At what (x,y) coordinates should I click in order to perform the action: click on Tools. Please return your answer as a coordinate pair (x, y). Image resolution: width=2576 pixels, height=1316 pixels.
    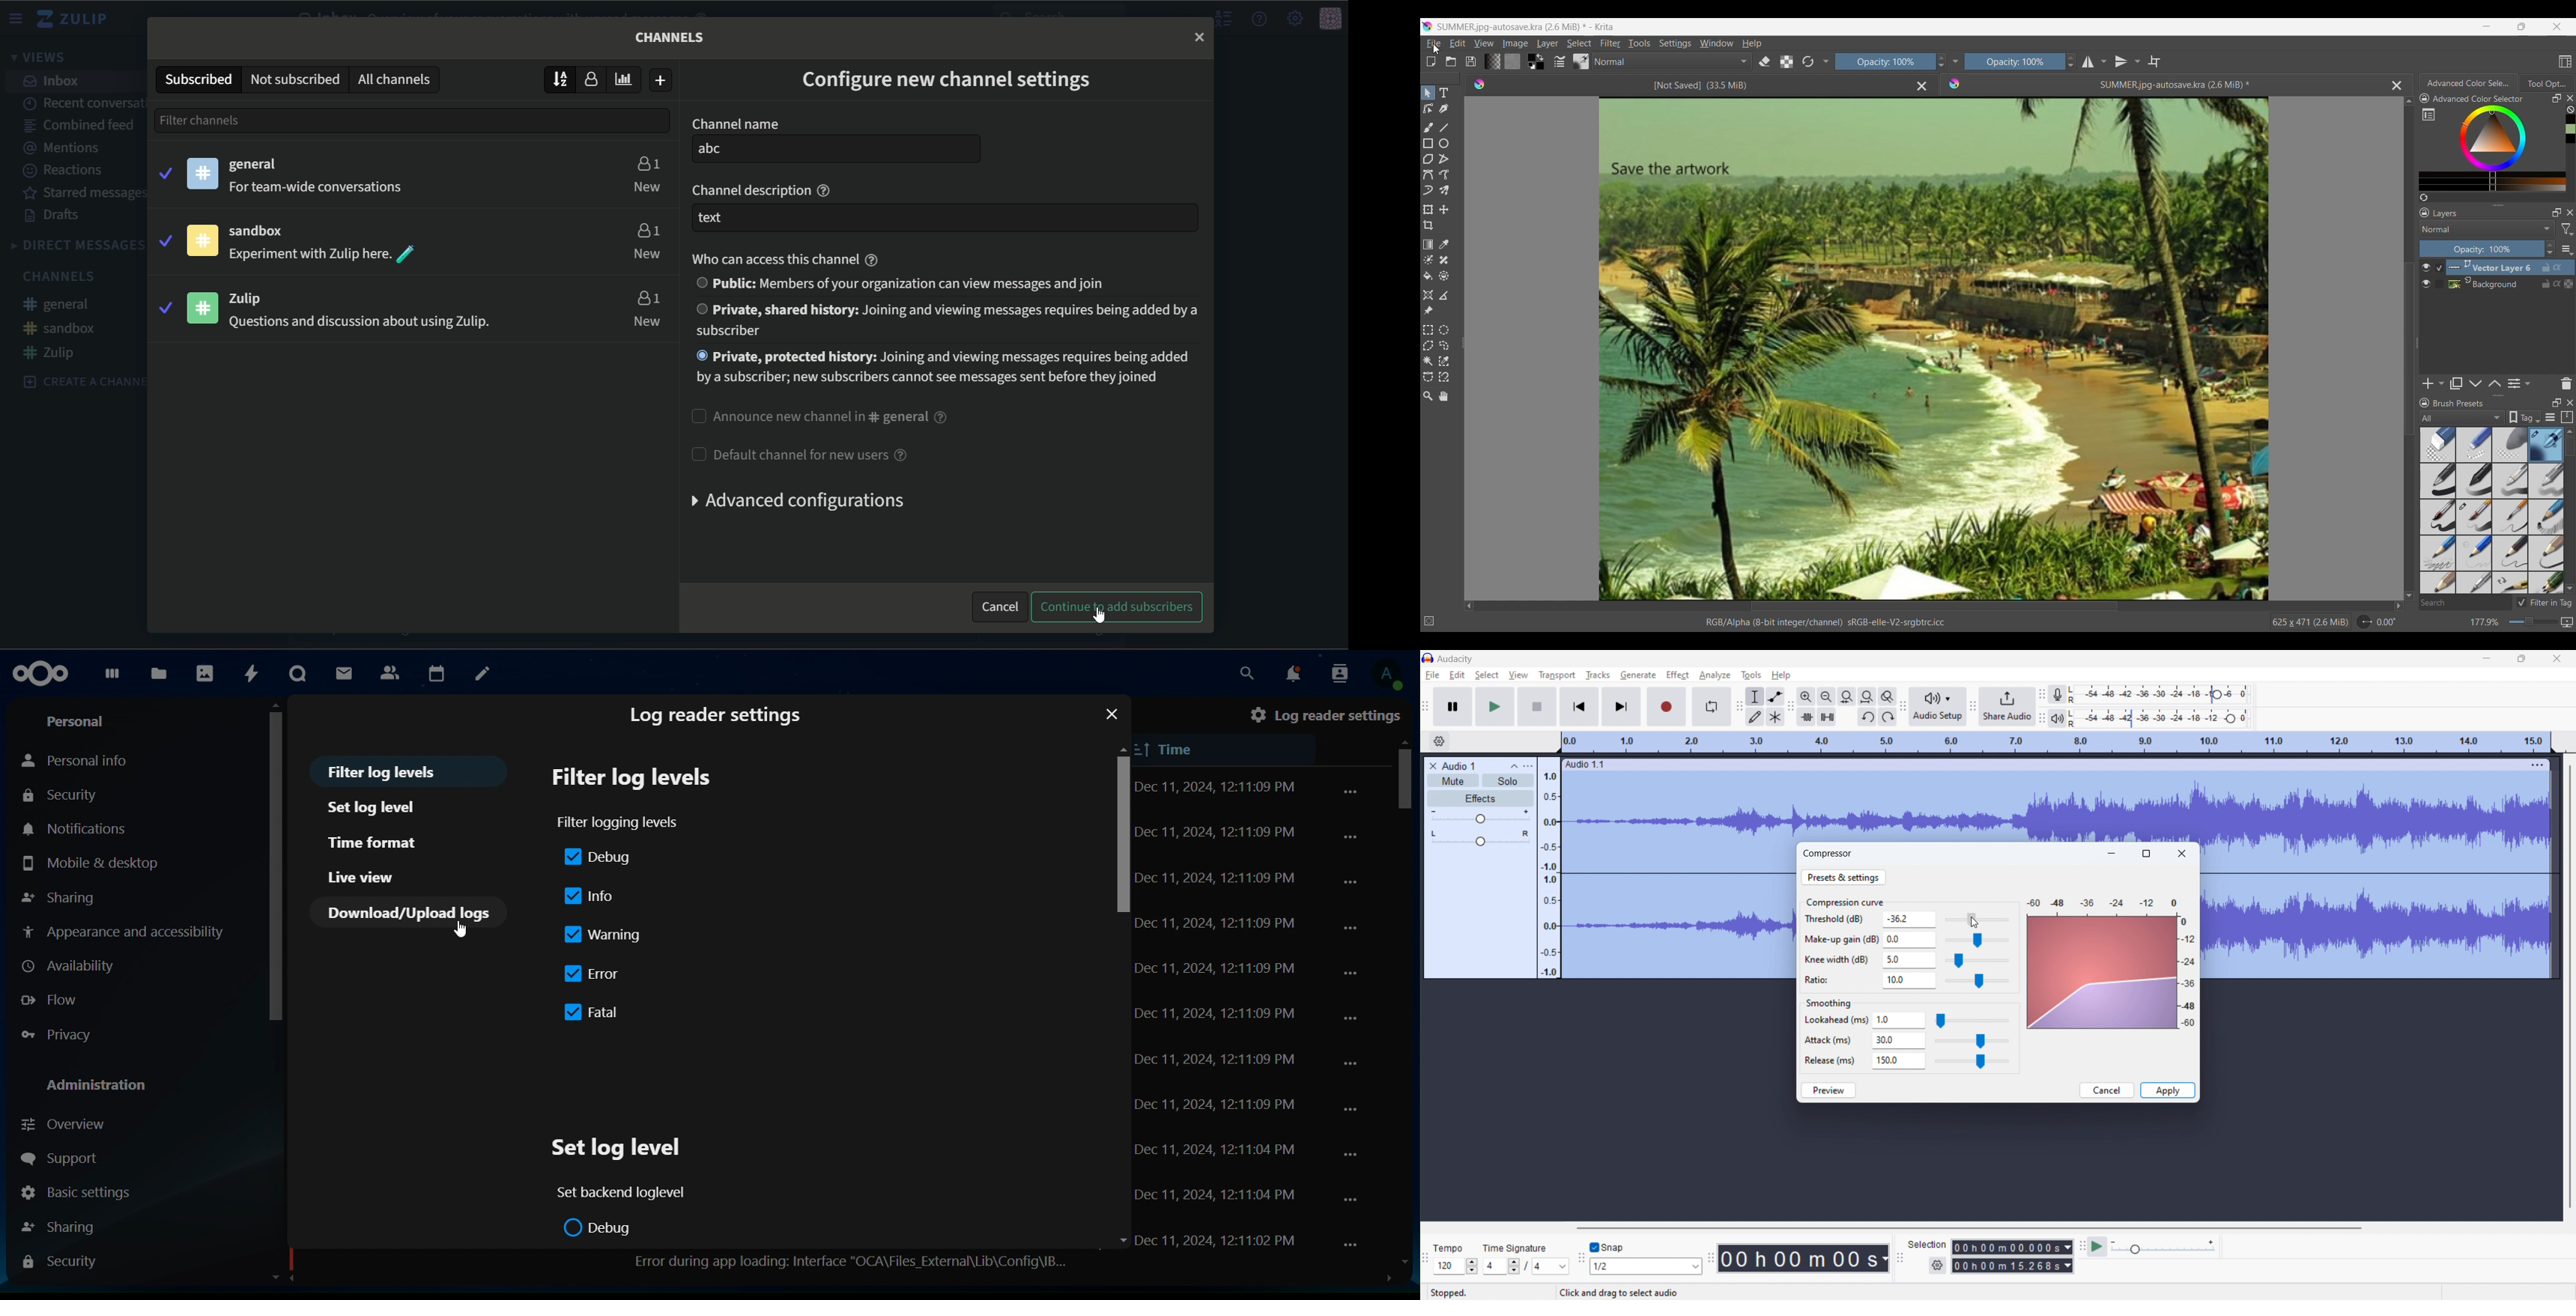
    Looking at the image, I should click on (1639, 43).